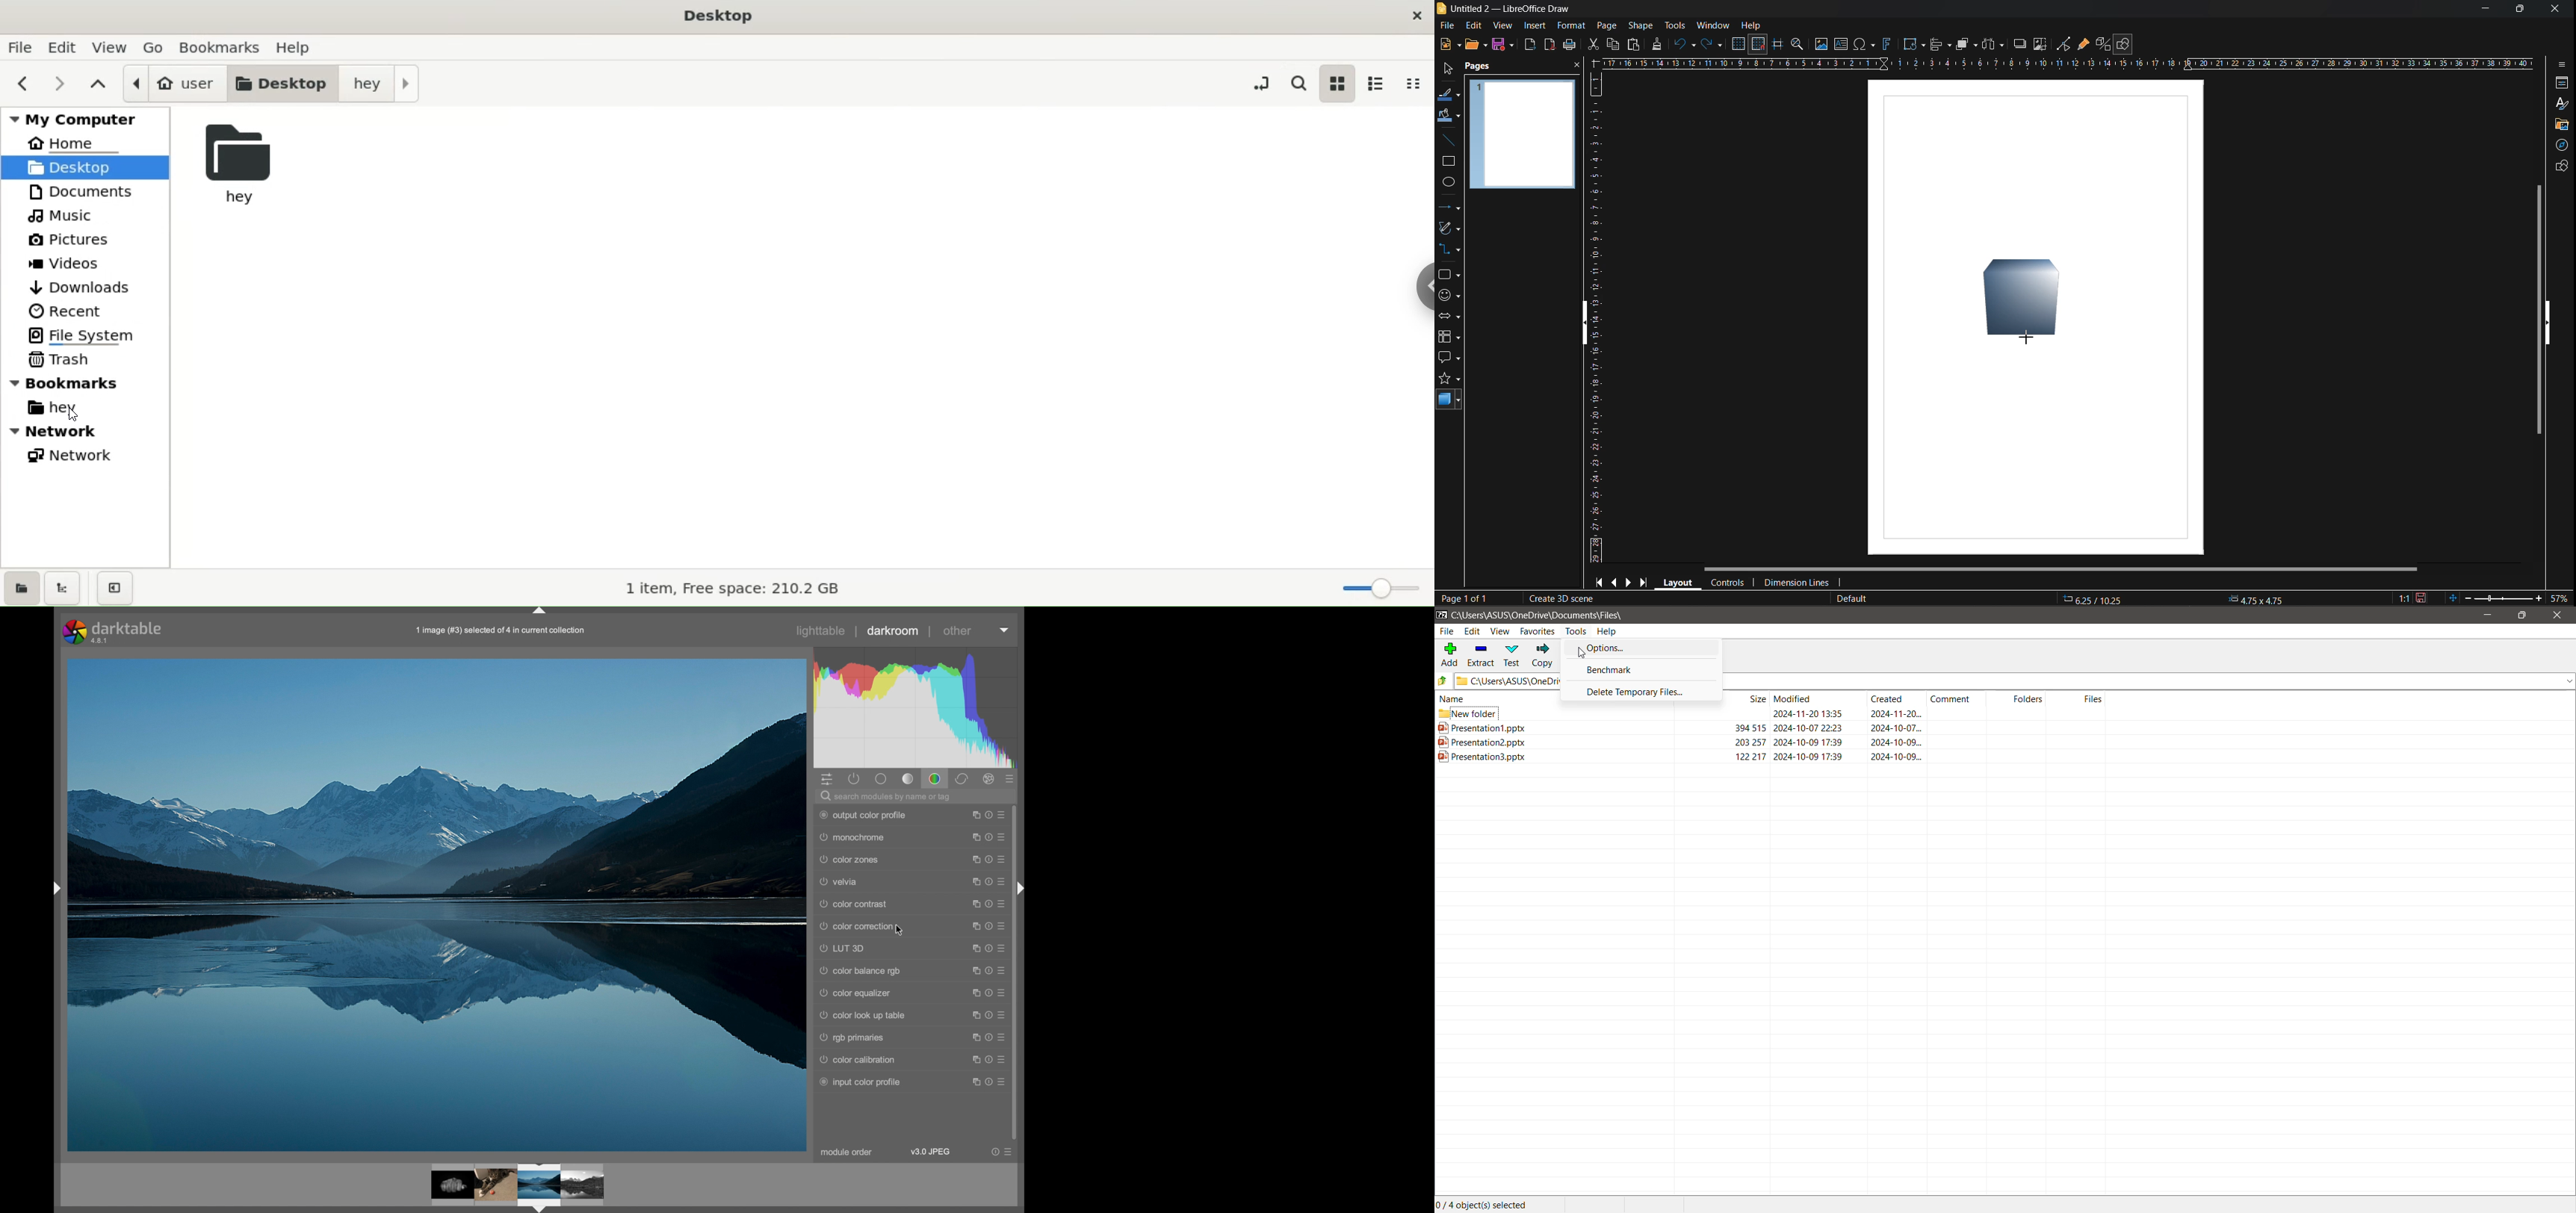 This screenshot has width=2576, height=1232. What do you see at coordinates (1448, 229) in the screenshot?
I see `curves and polygons` at bounding box center [1448, 229].